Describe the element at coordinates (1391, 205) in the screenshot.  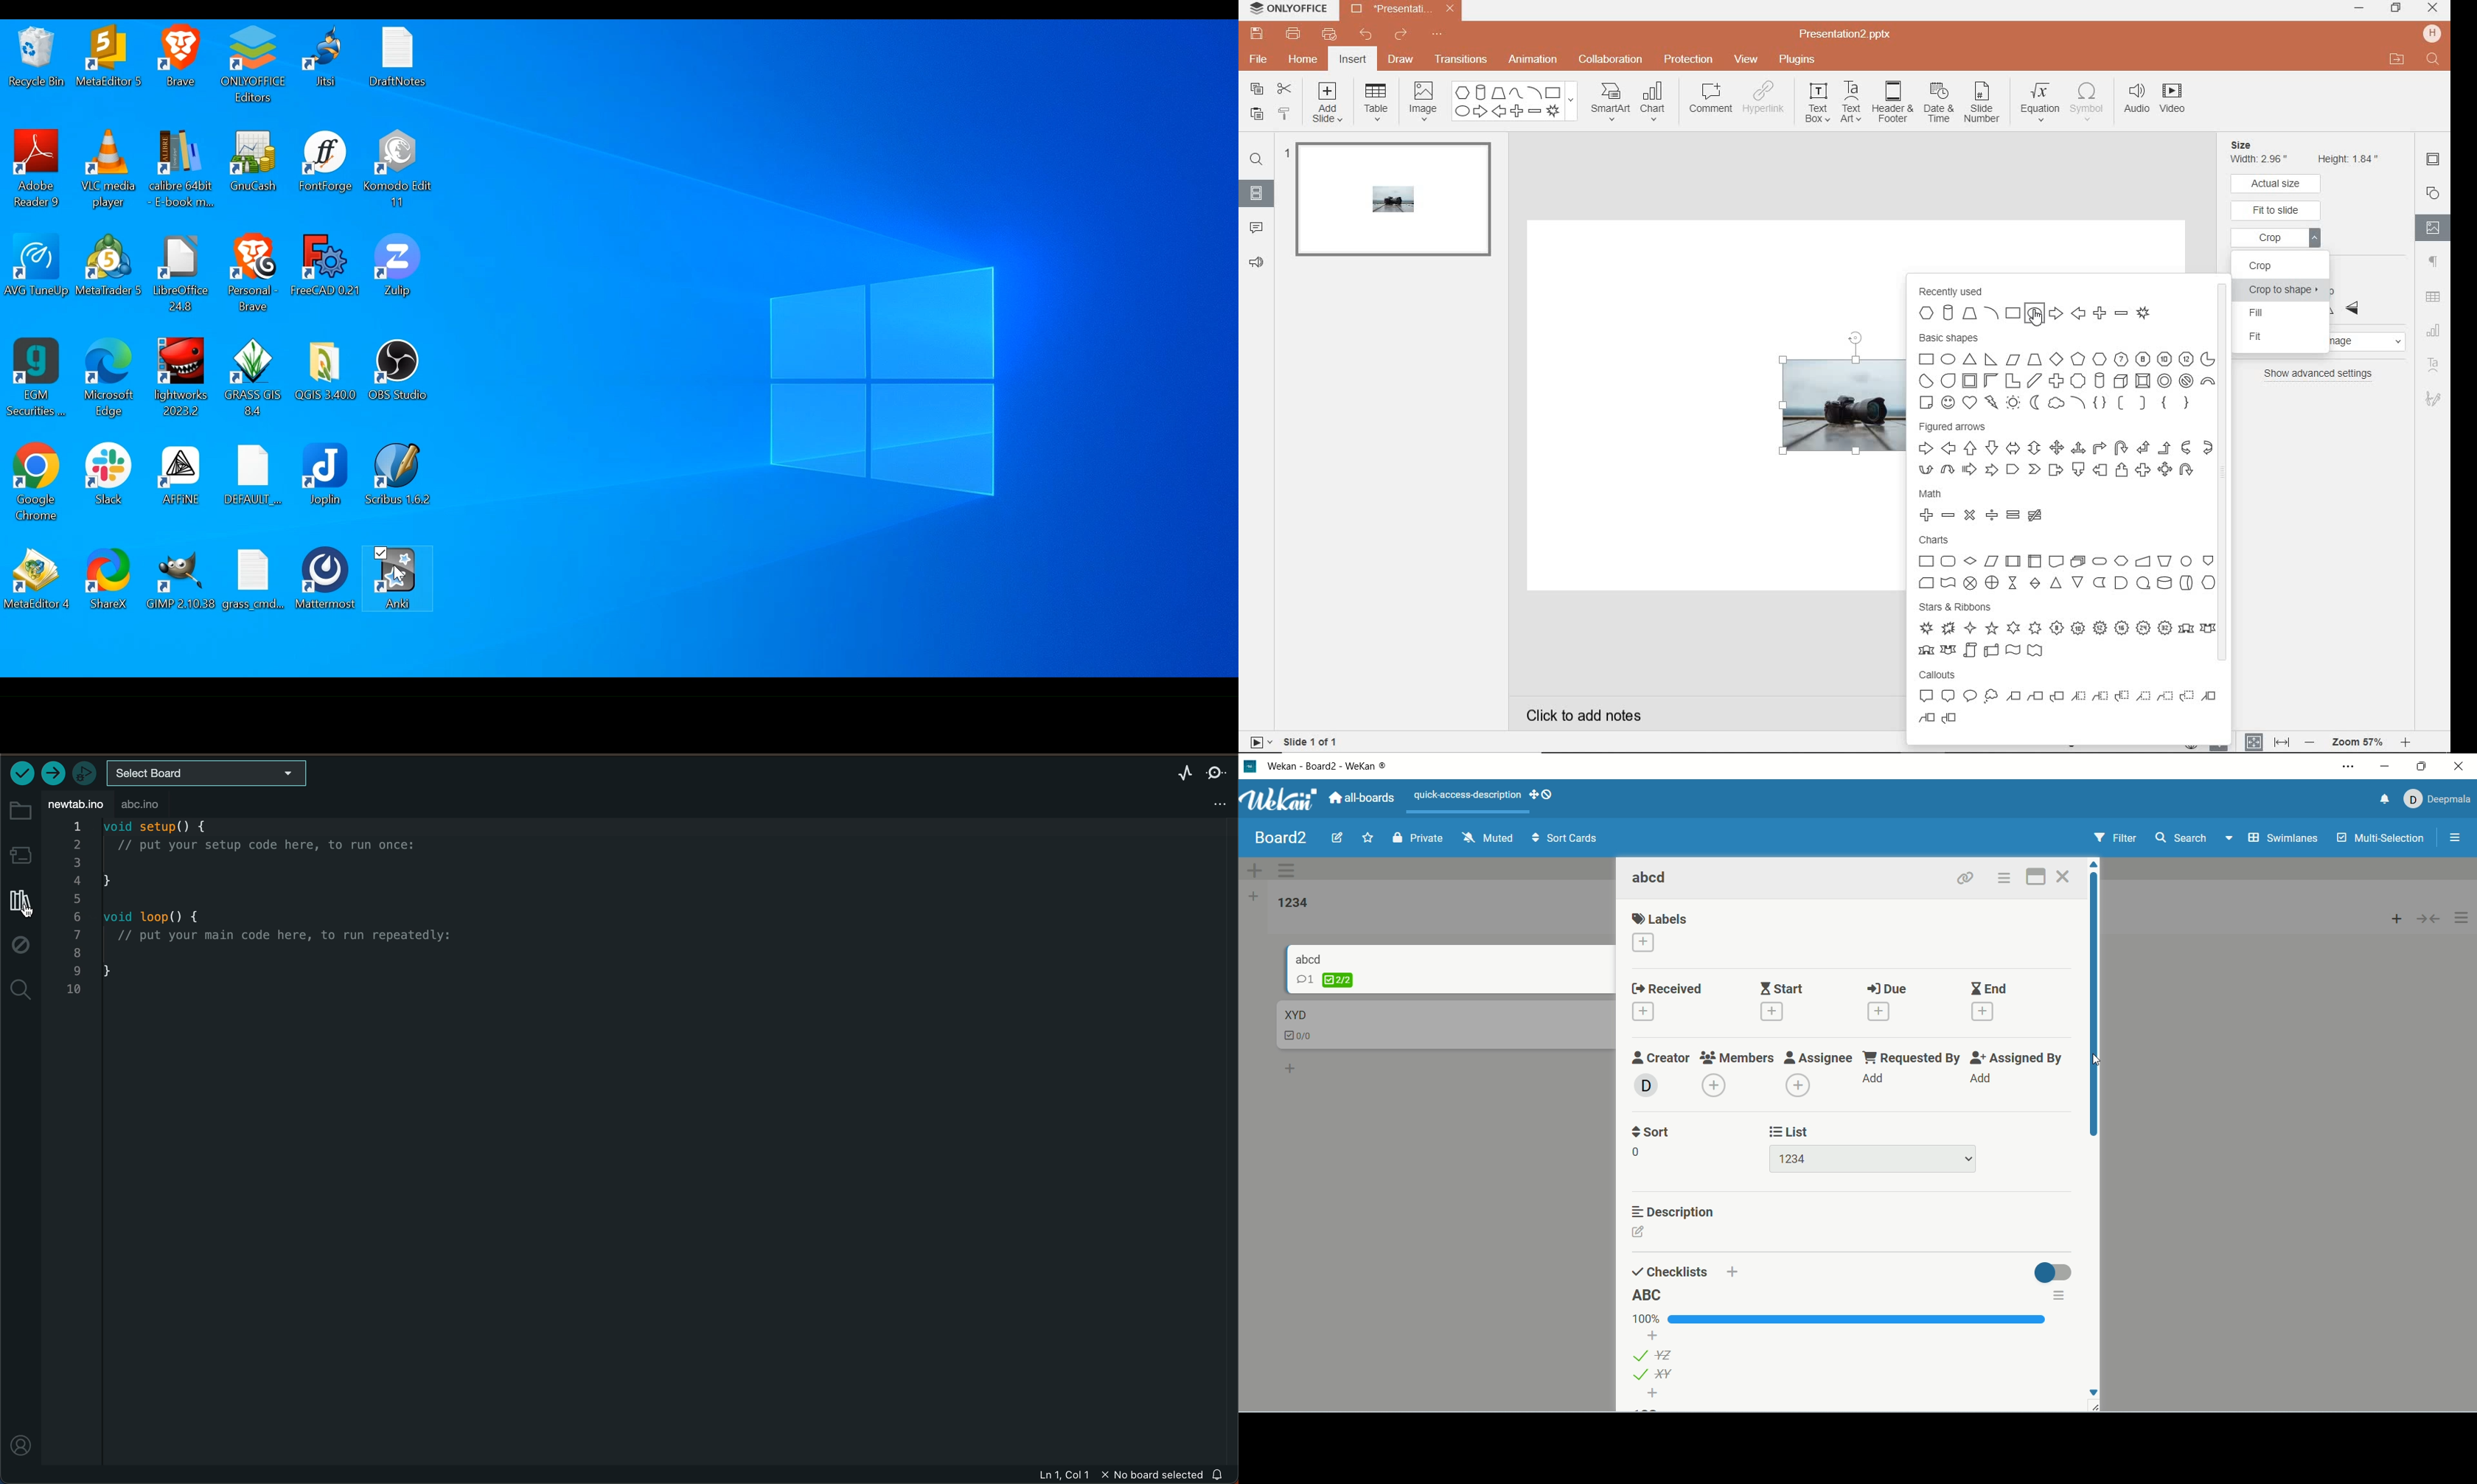
I see `slide` at that location.